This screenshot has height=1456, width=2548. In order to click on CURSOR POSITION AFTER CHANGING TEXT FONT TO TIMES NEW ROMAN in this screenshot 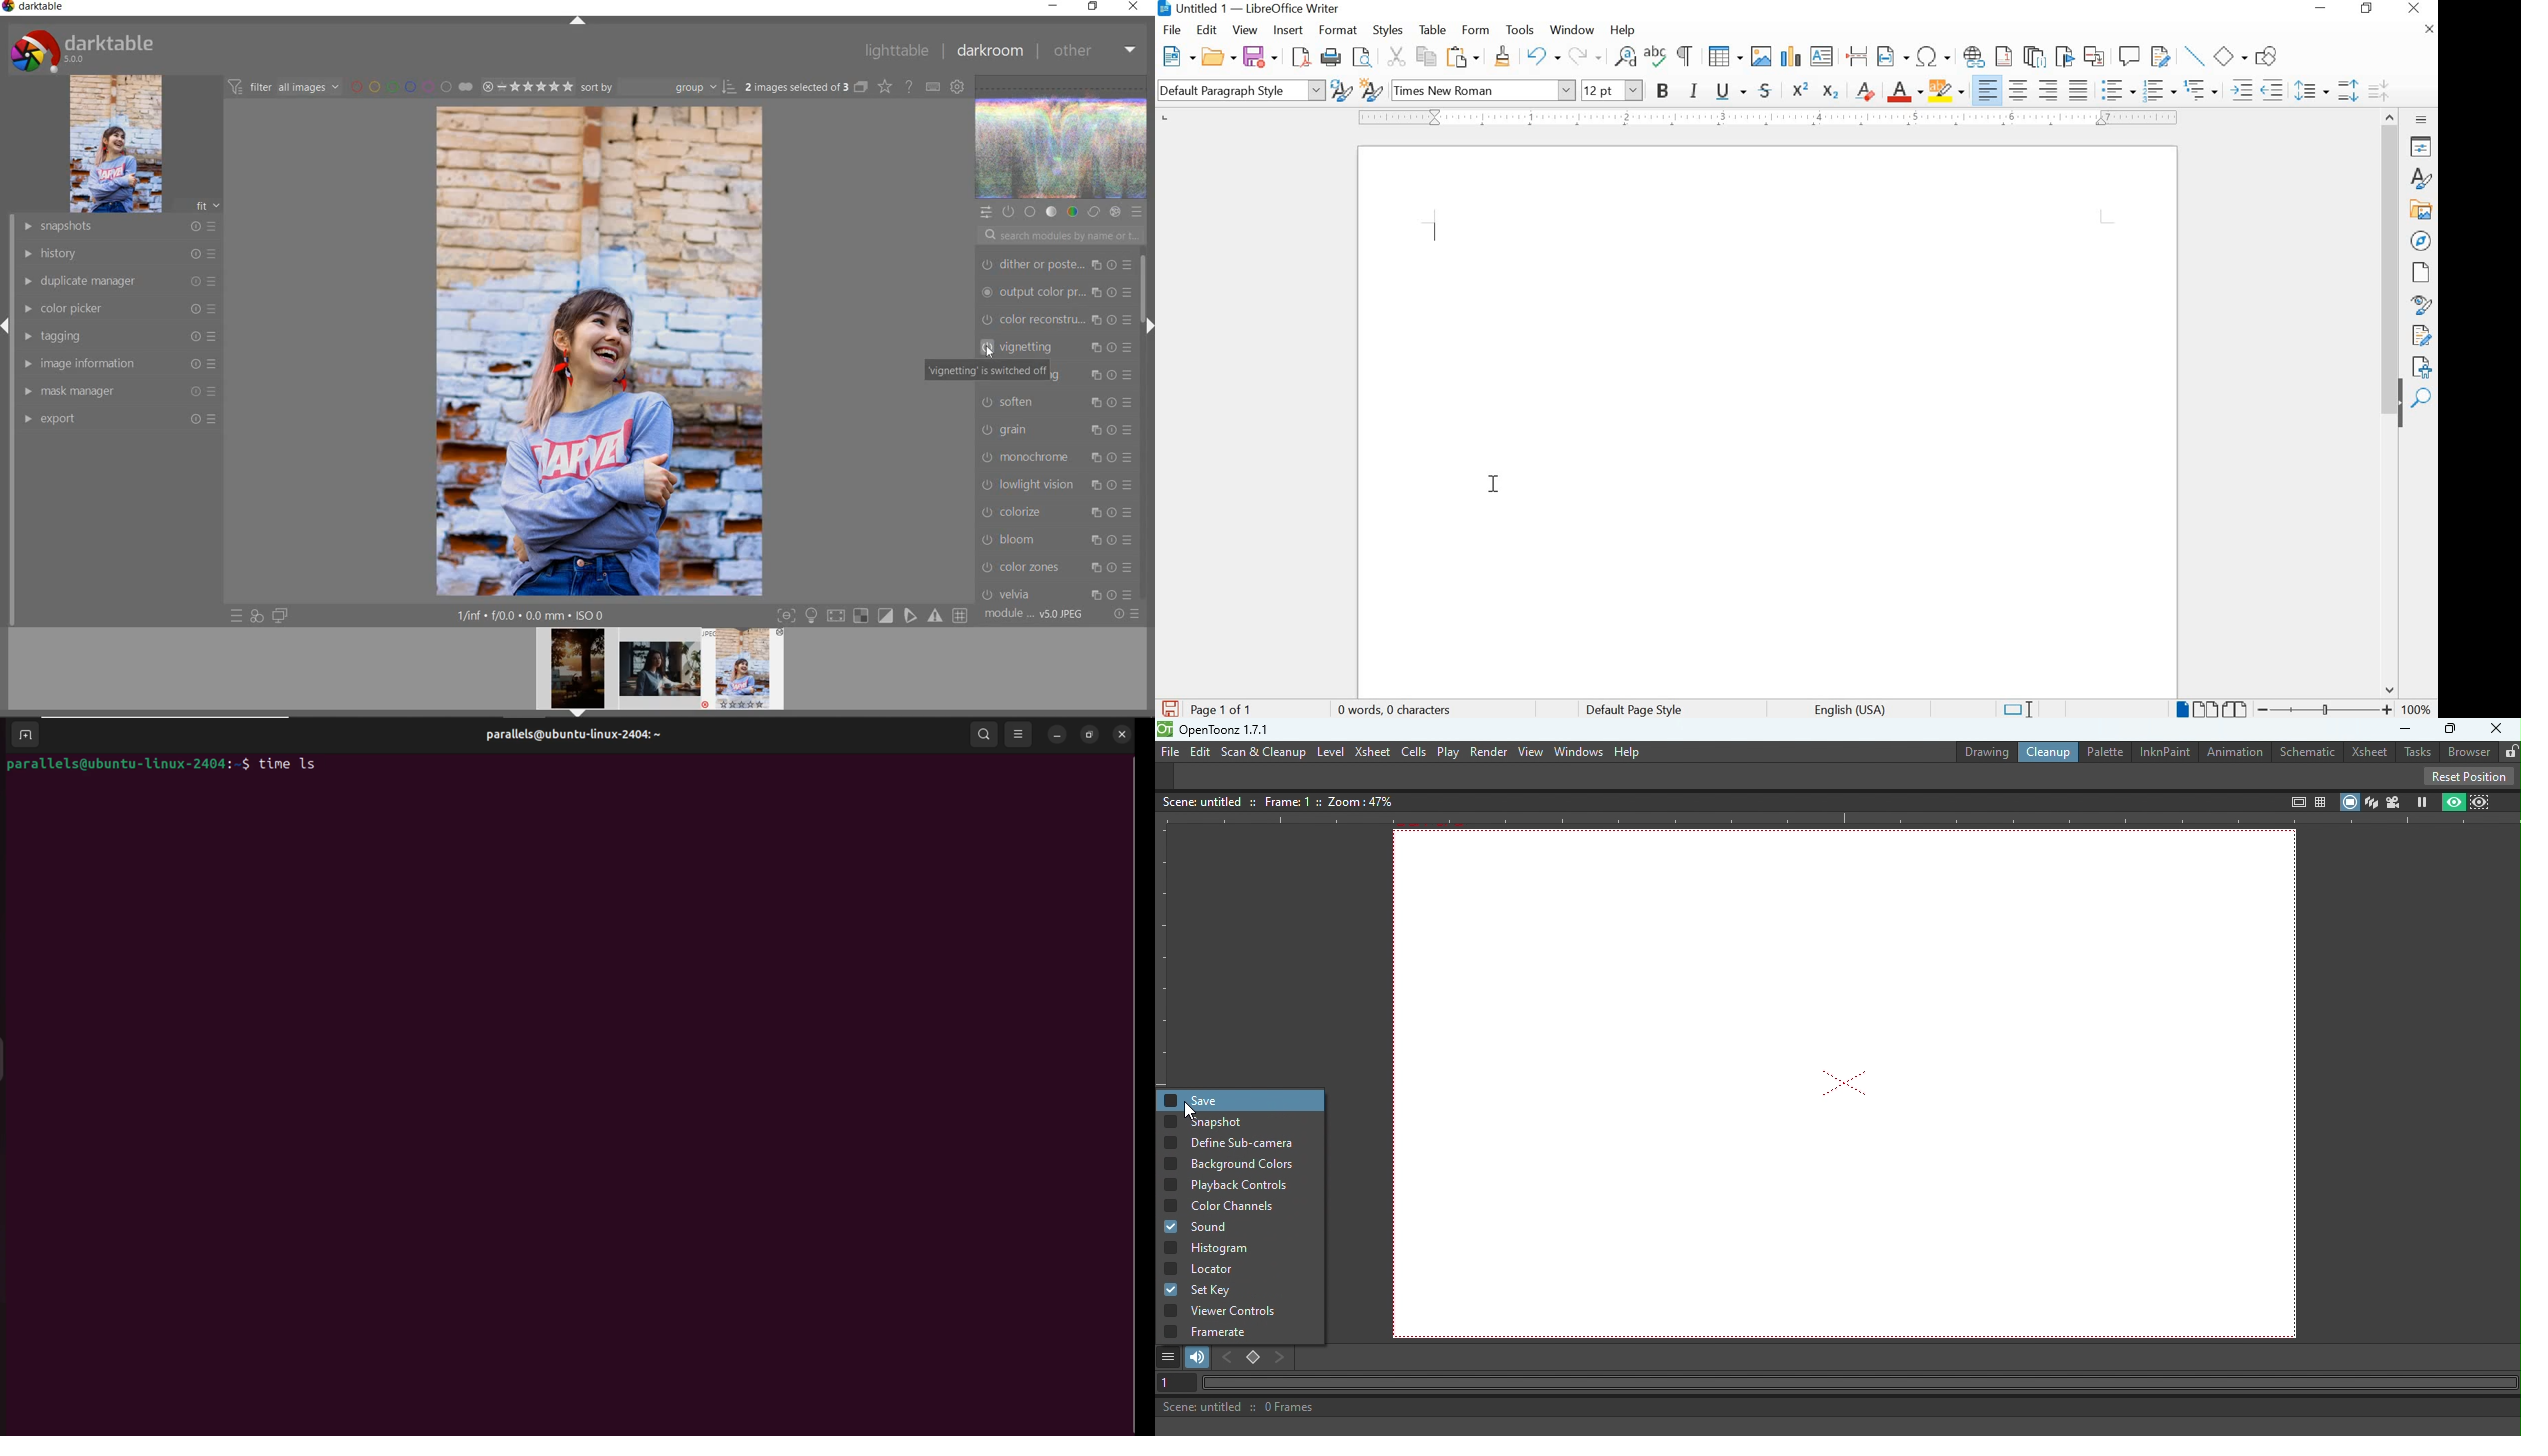, I will do `click(1495, 483)`.